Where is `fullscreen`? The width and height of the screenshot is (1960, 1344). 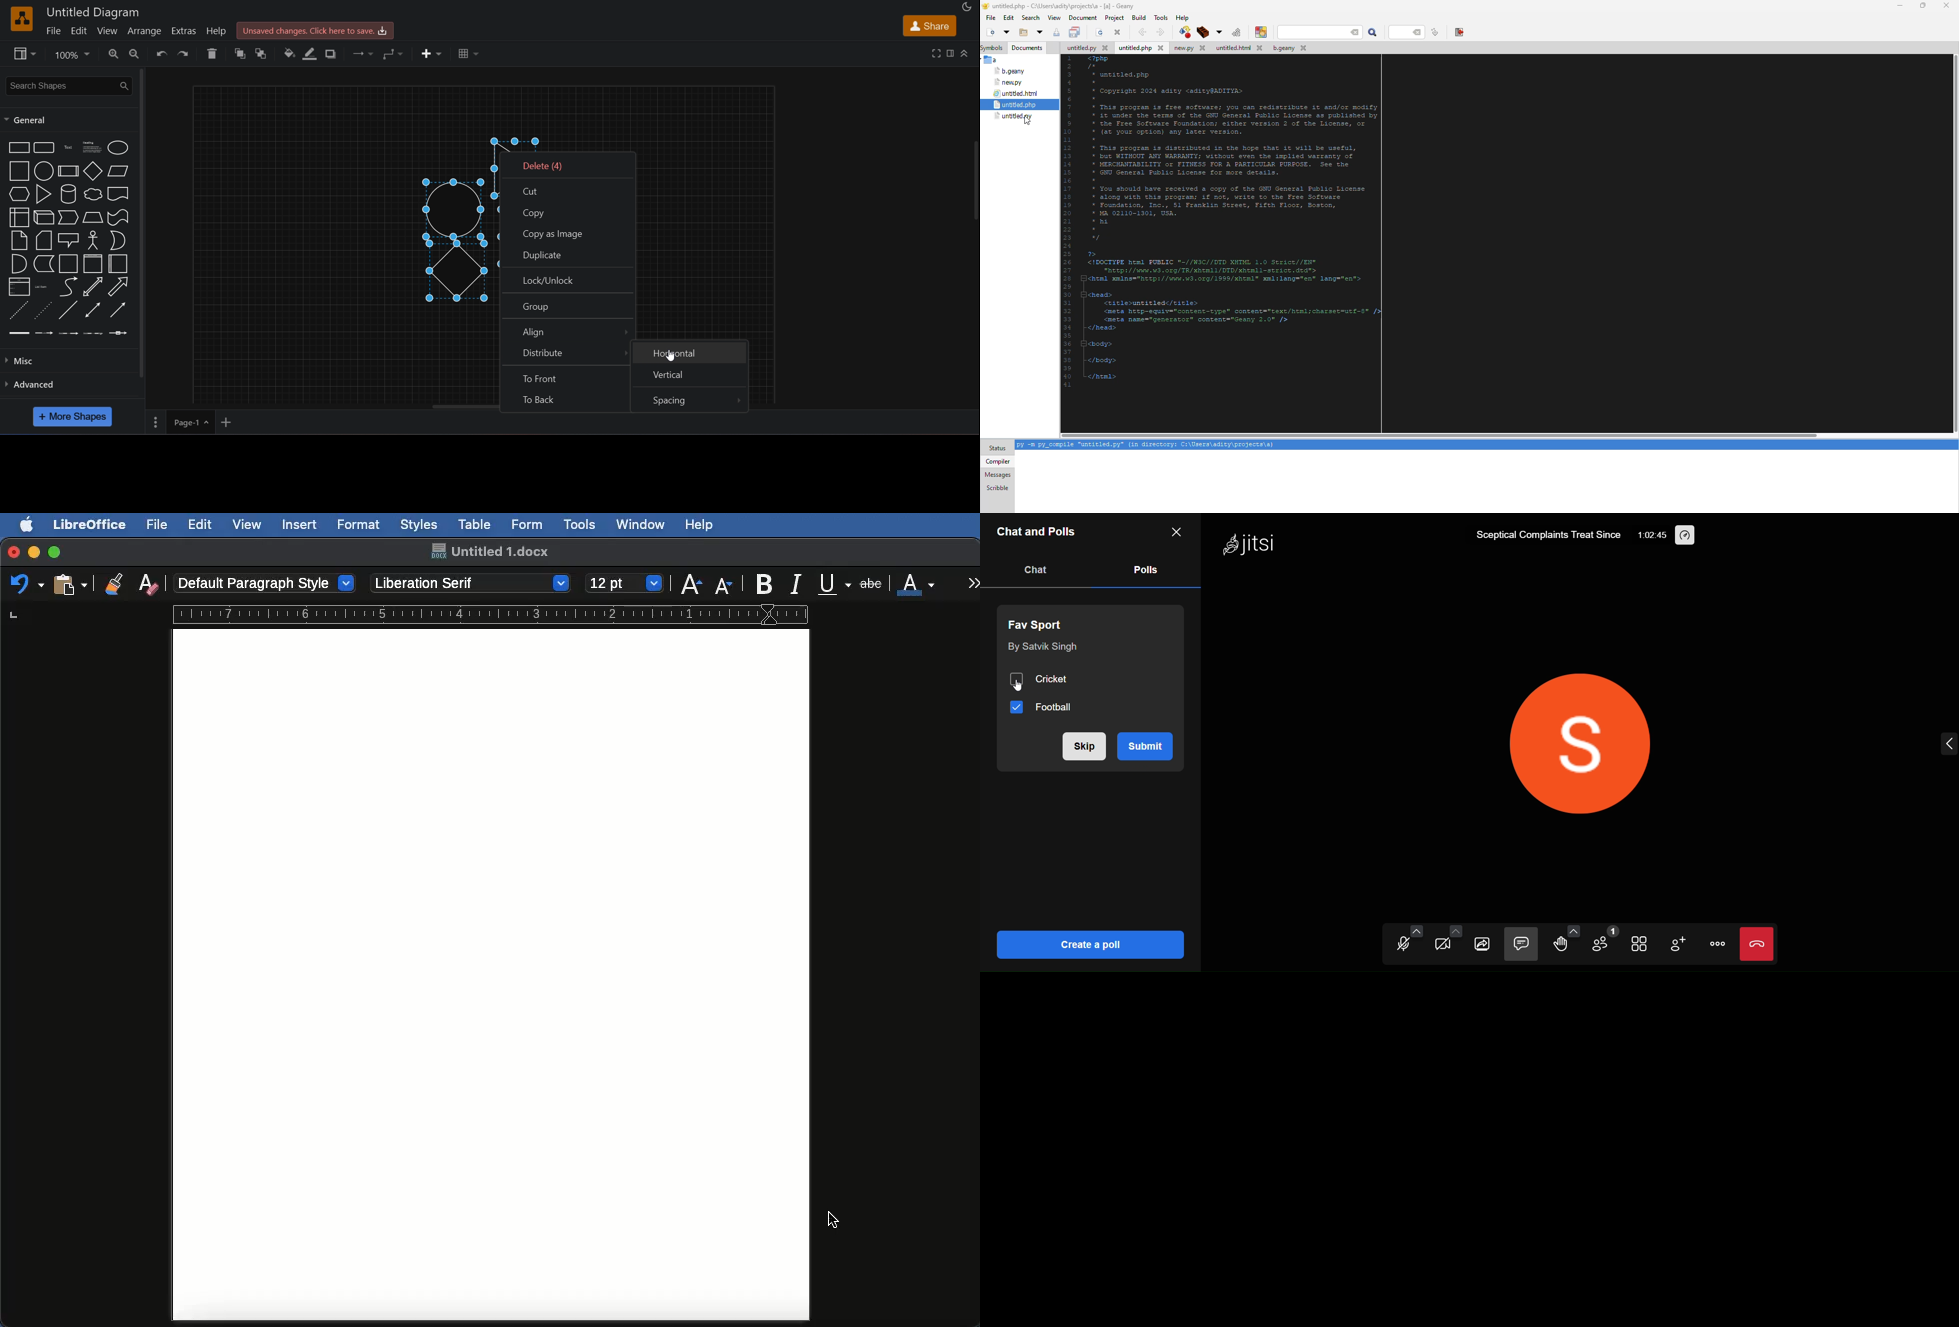
fullscreen is located at coordinates (936, 53).